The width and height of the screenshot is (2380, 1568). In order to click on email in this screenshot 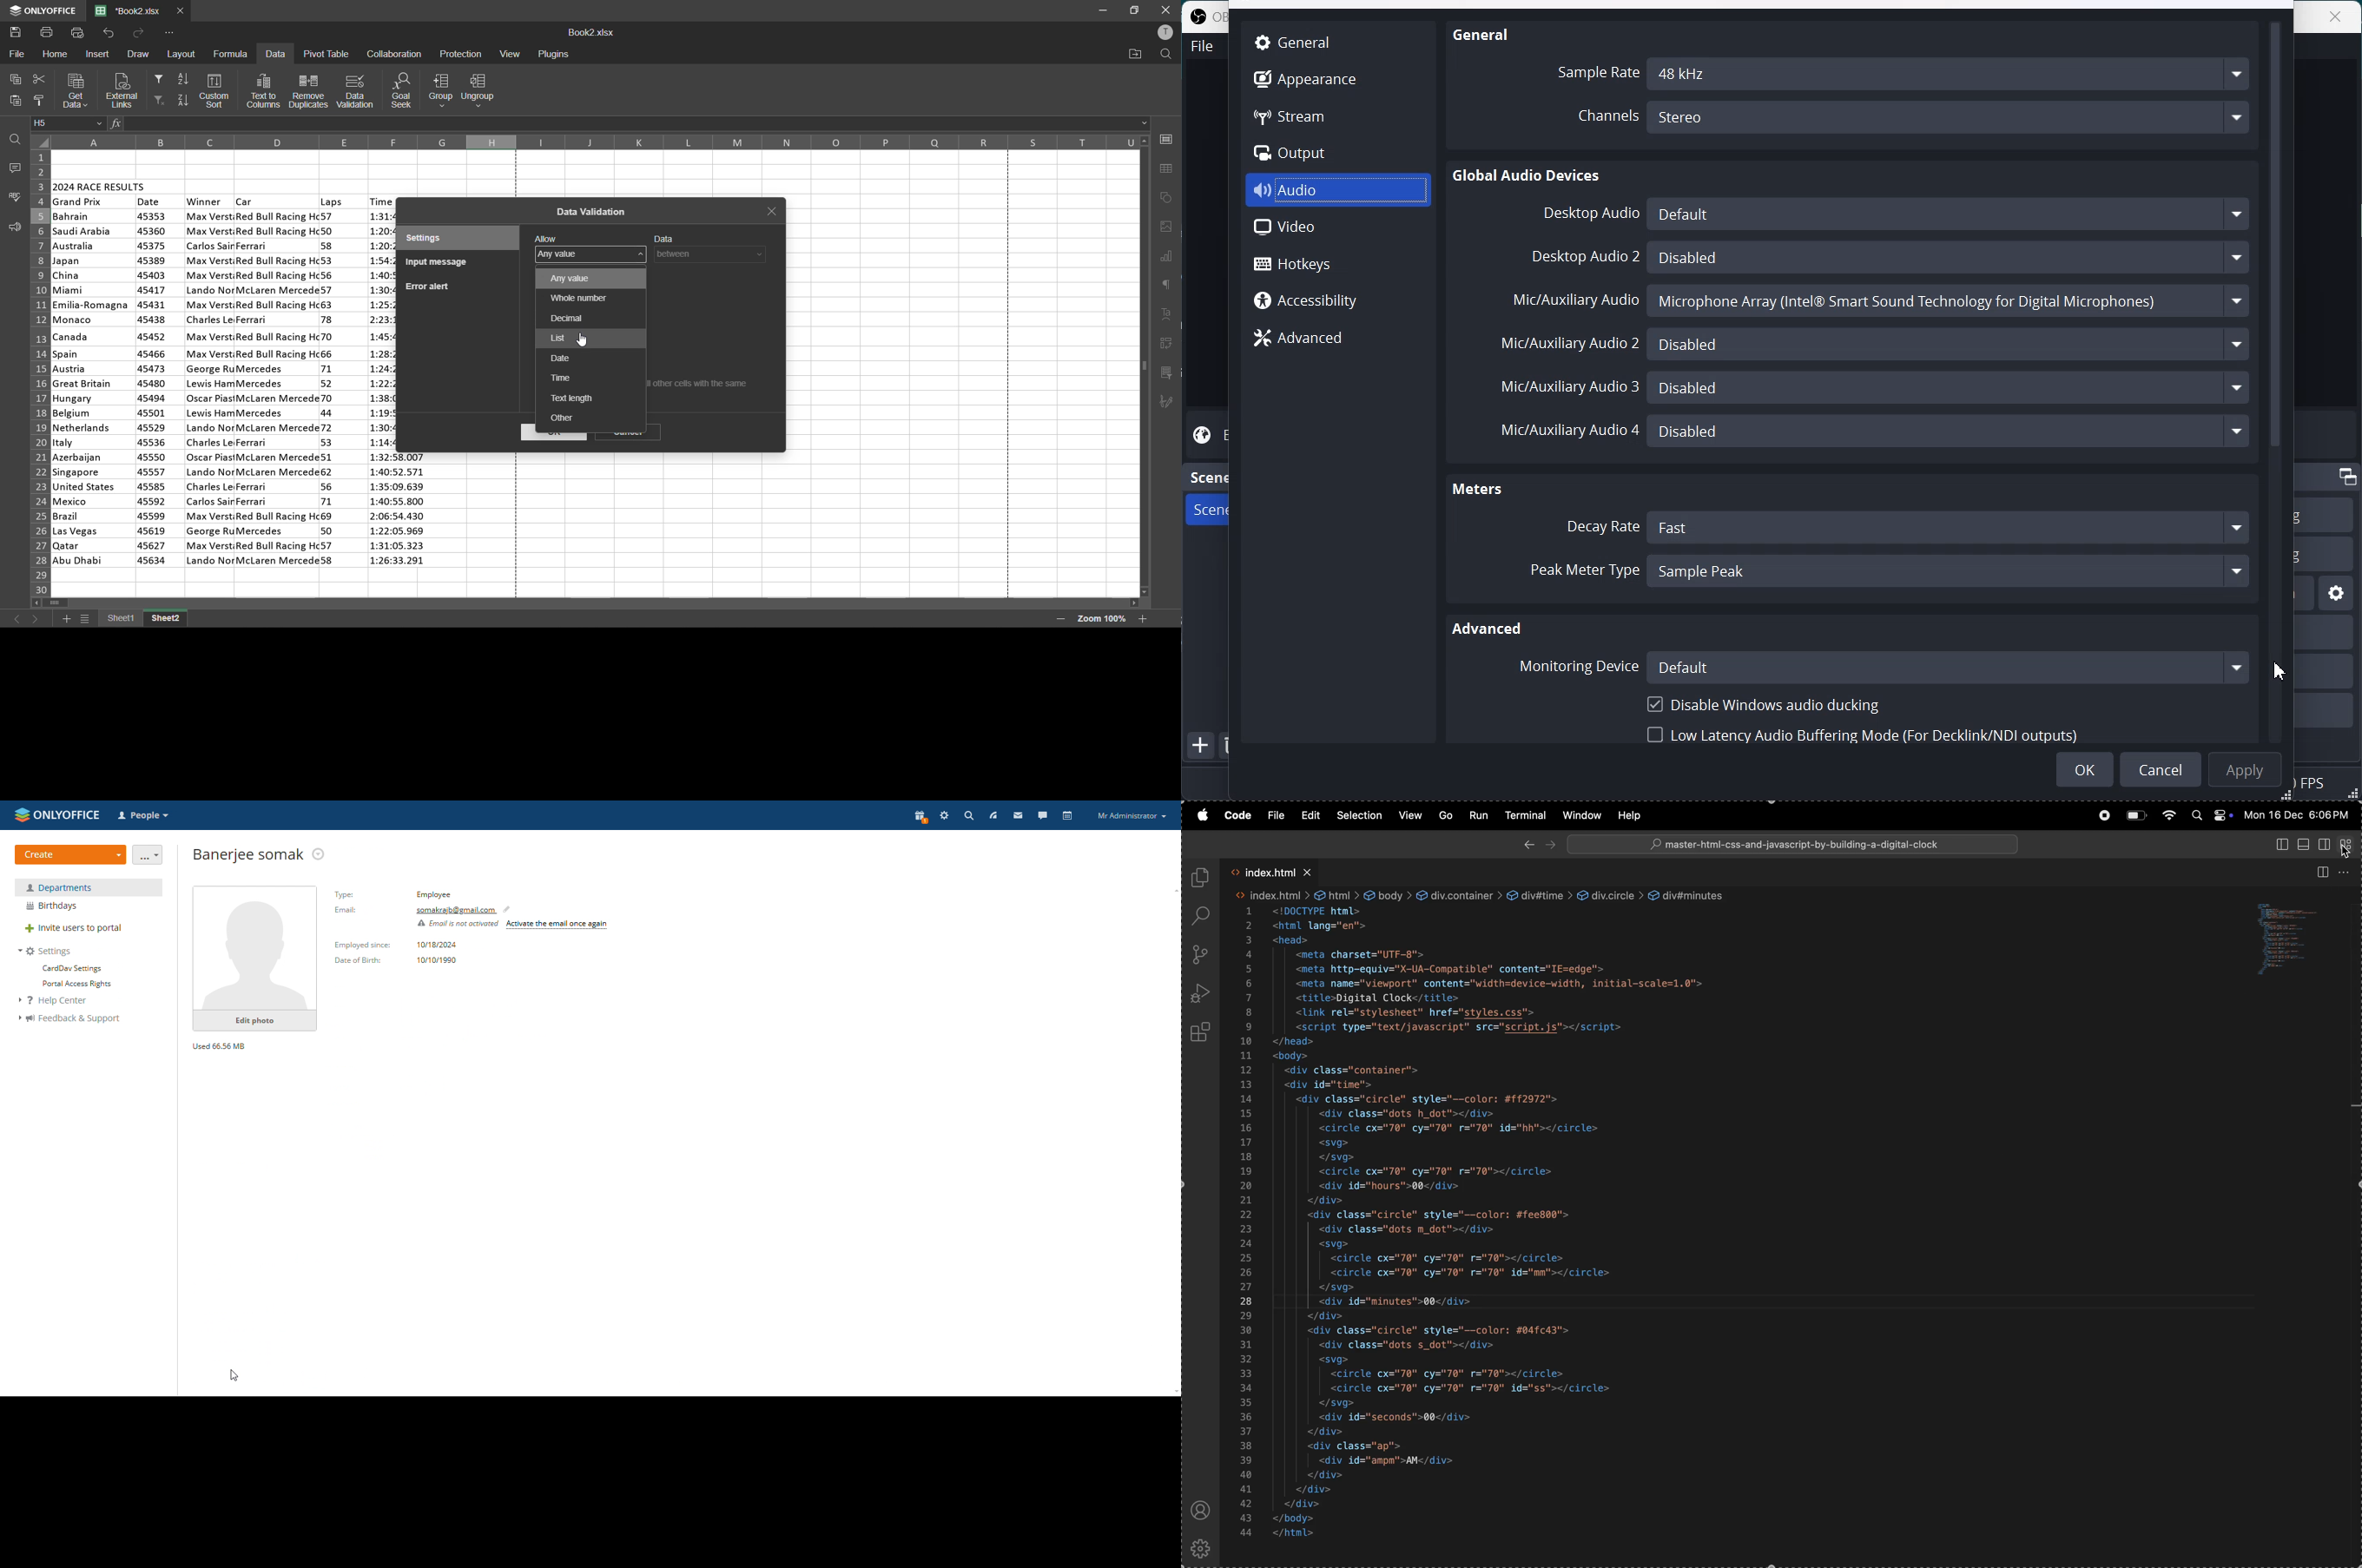, I will do `click(456, 911)`.